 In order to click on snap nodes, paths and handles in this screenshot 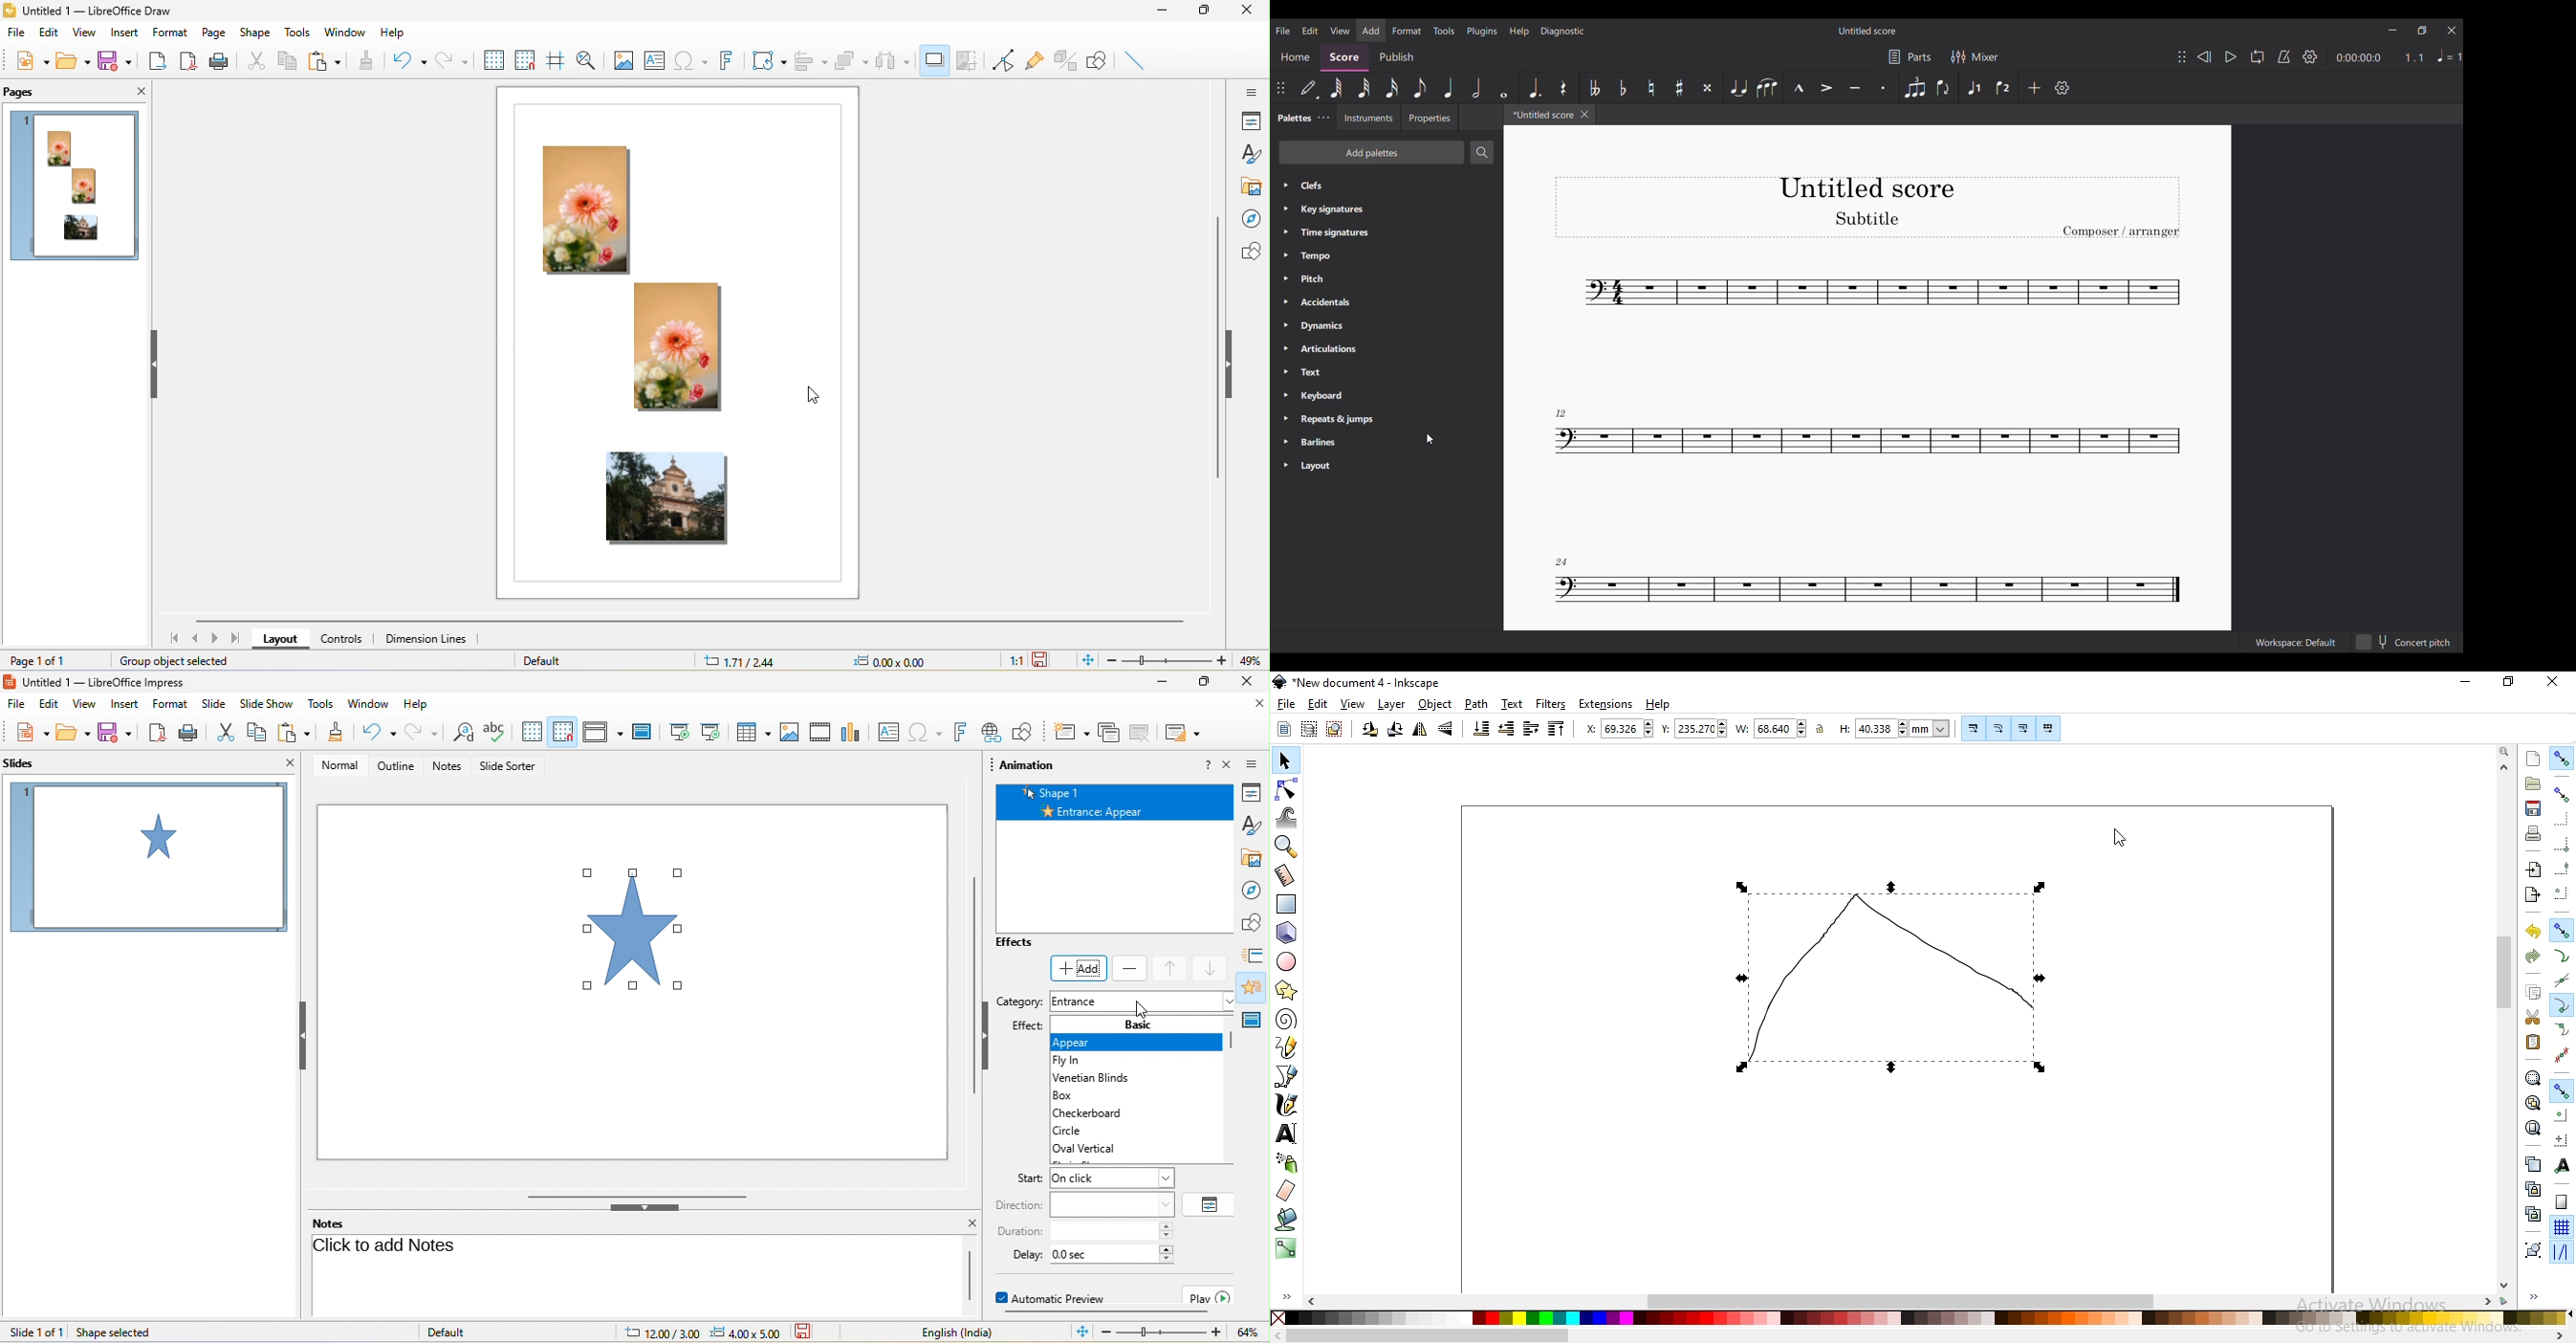, I will do `click(2560, 929)`.